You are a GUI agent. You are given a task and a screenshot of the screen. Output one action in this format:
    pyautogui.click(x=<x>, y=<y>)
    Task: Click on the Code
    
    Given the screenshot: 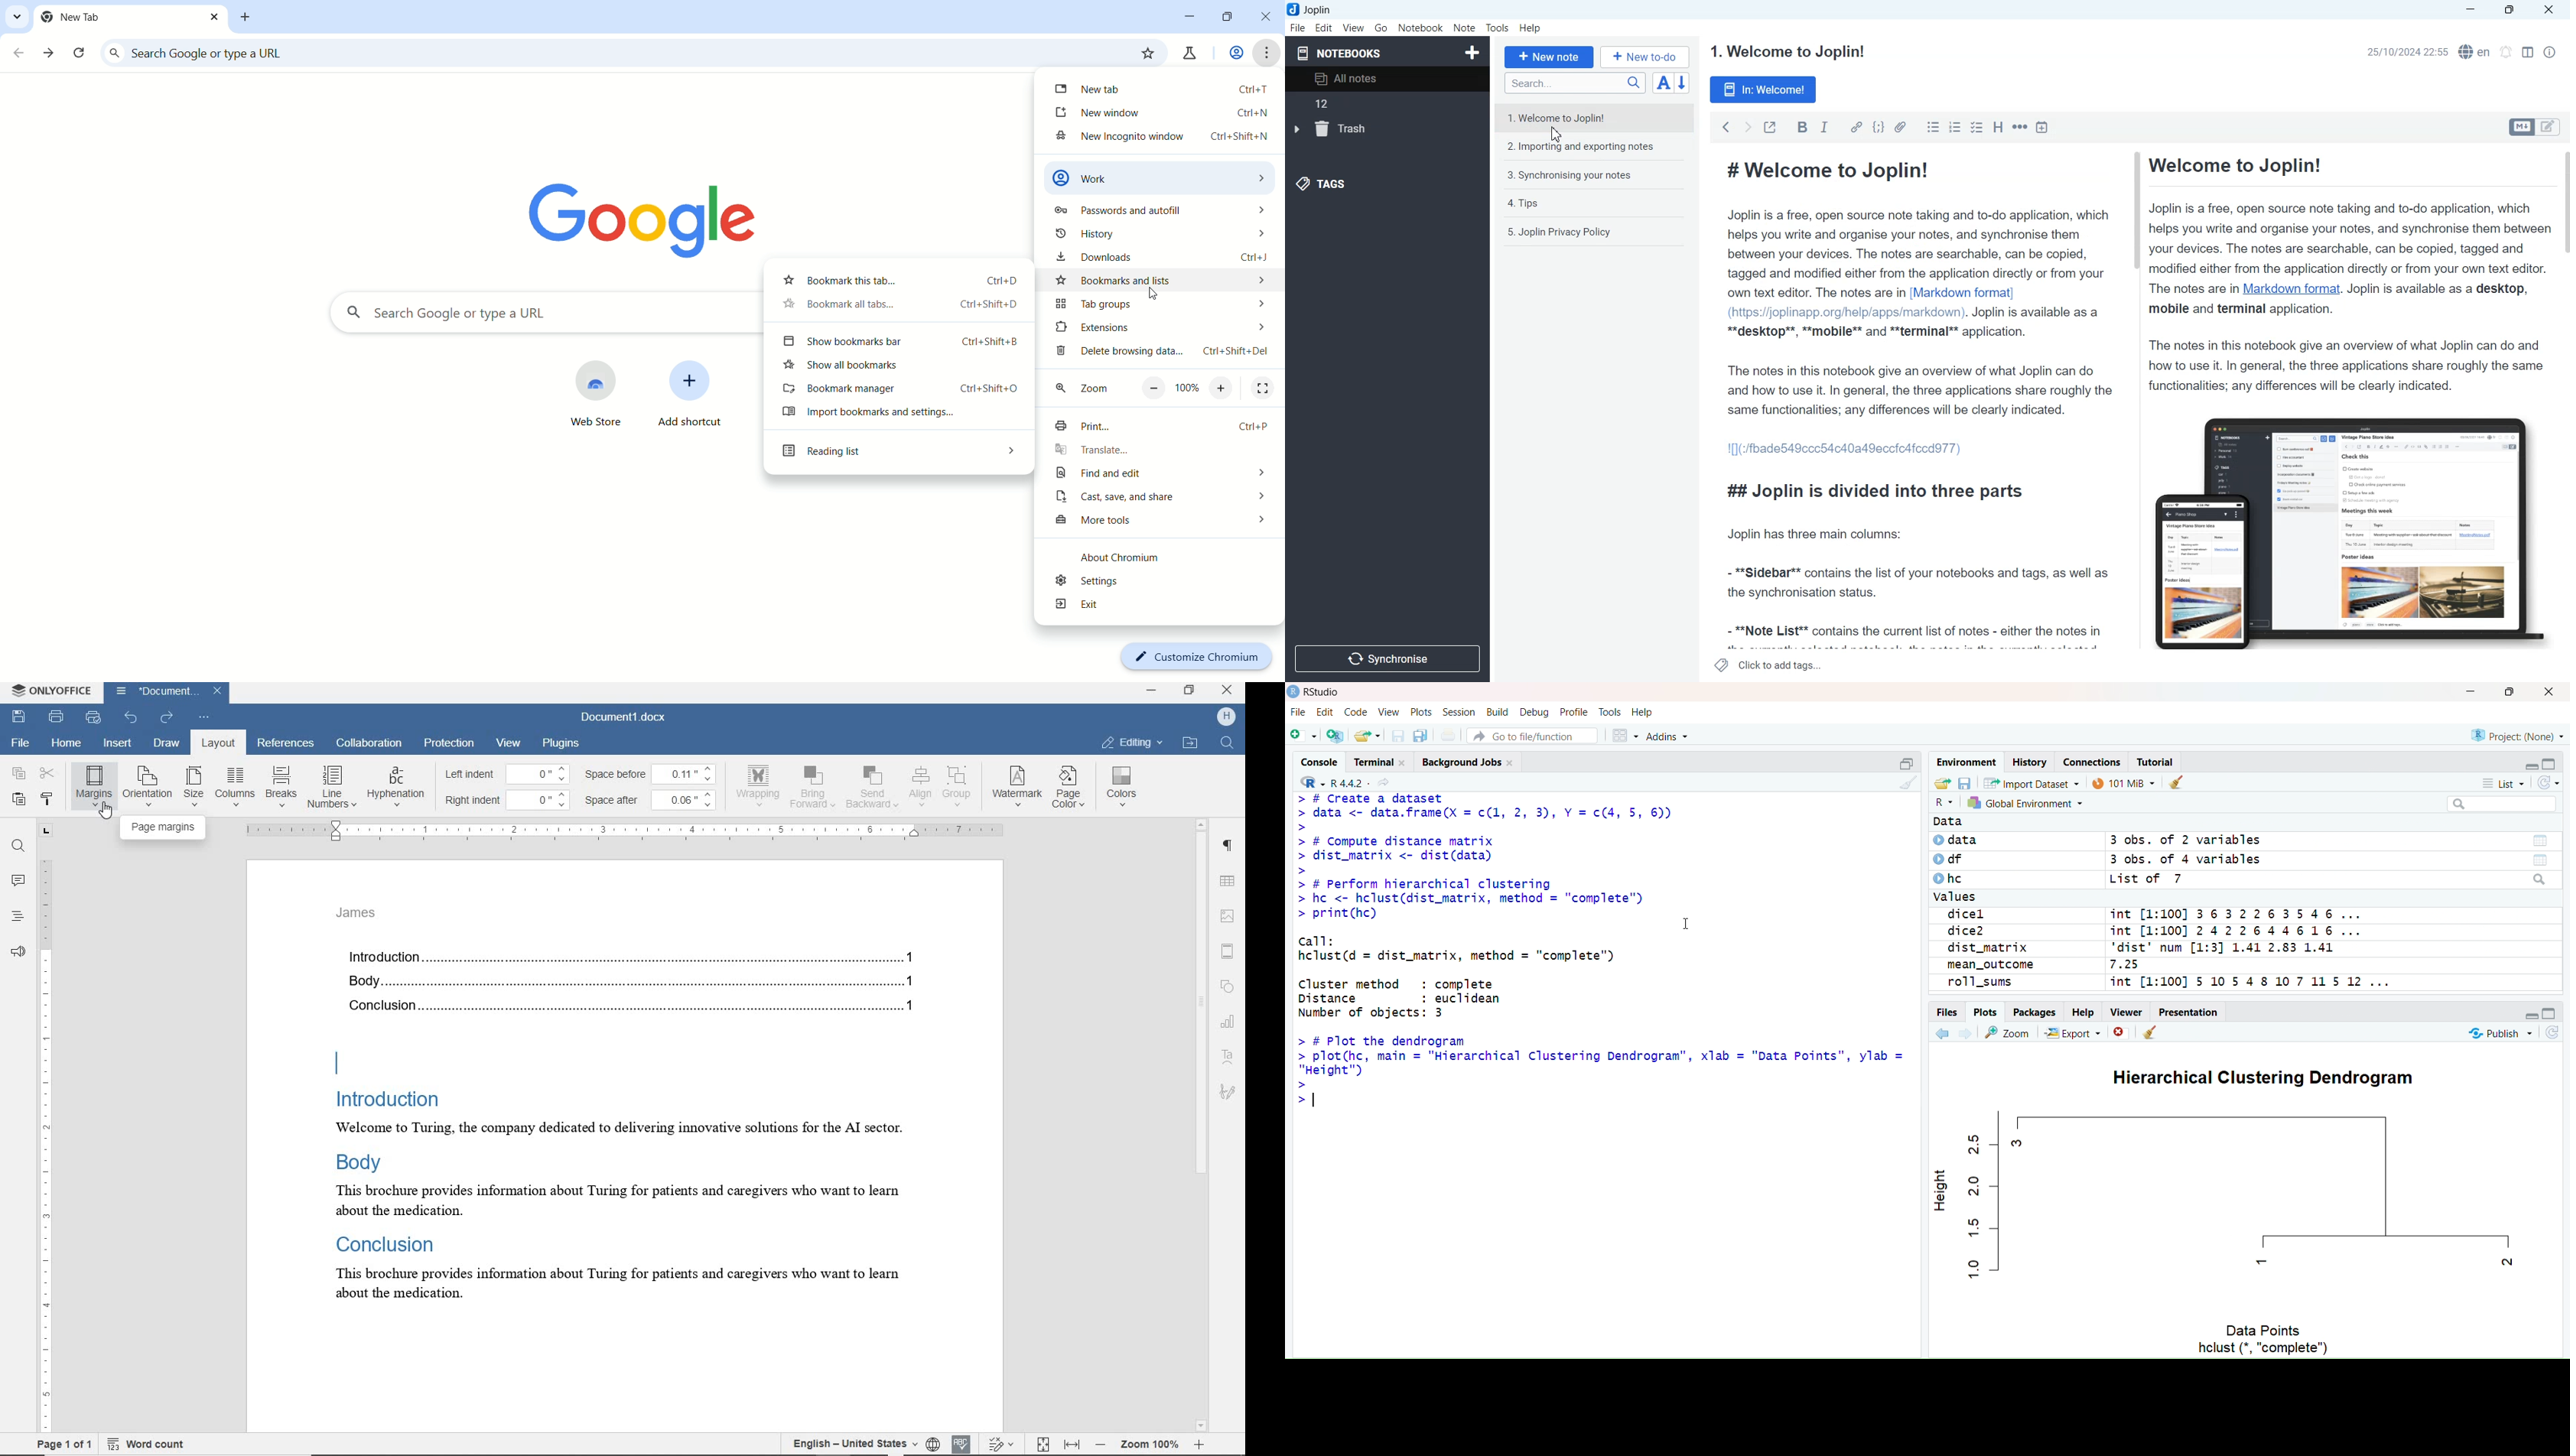 What is the action you would take?
    pyautogui.click(x=1879, y=127)
    